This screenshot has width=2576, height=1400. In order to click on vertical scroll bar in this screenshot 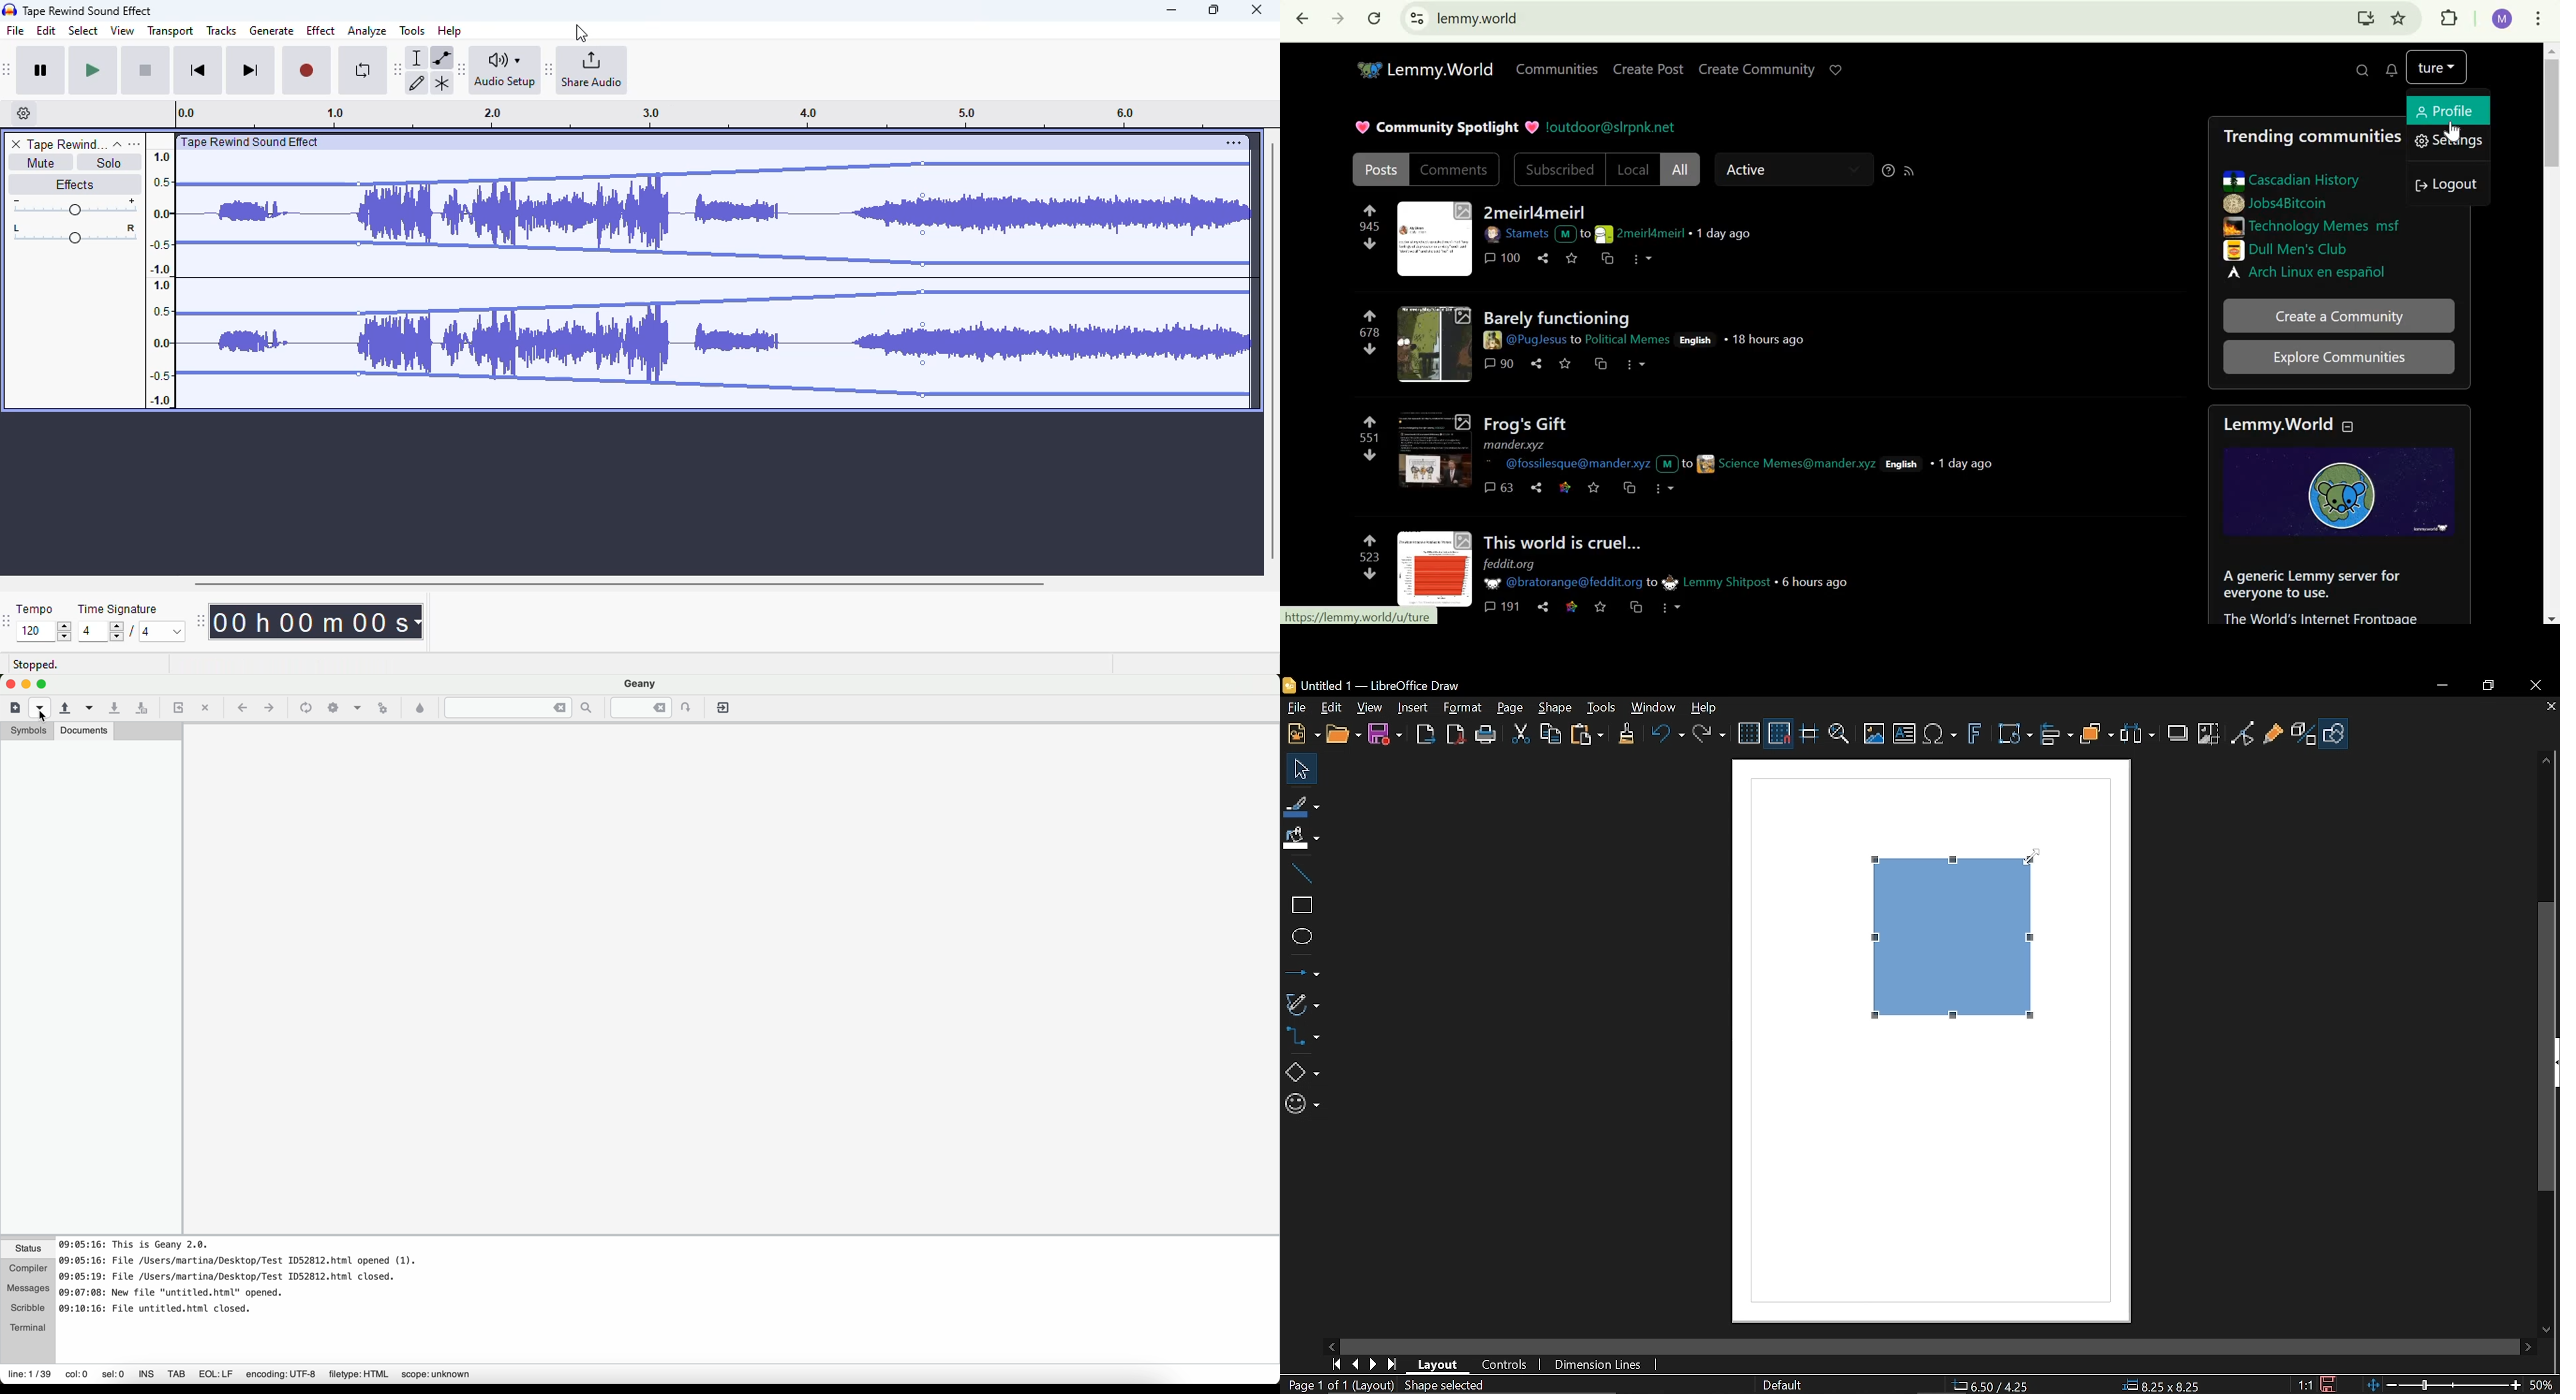, I will do `click(1272, 349)`.